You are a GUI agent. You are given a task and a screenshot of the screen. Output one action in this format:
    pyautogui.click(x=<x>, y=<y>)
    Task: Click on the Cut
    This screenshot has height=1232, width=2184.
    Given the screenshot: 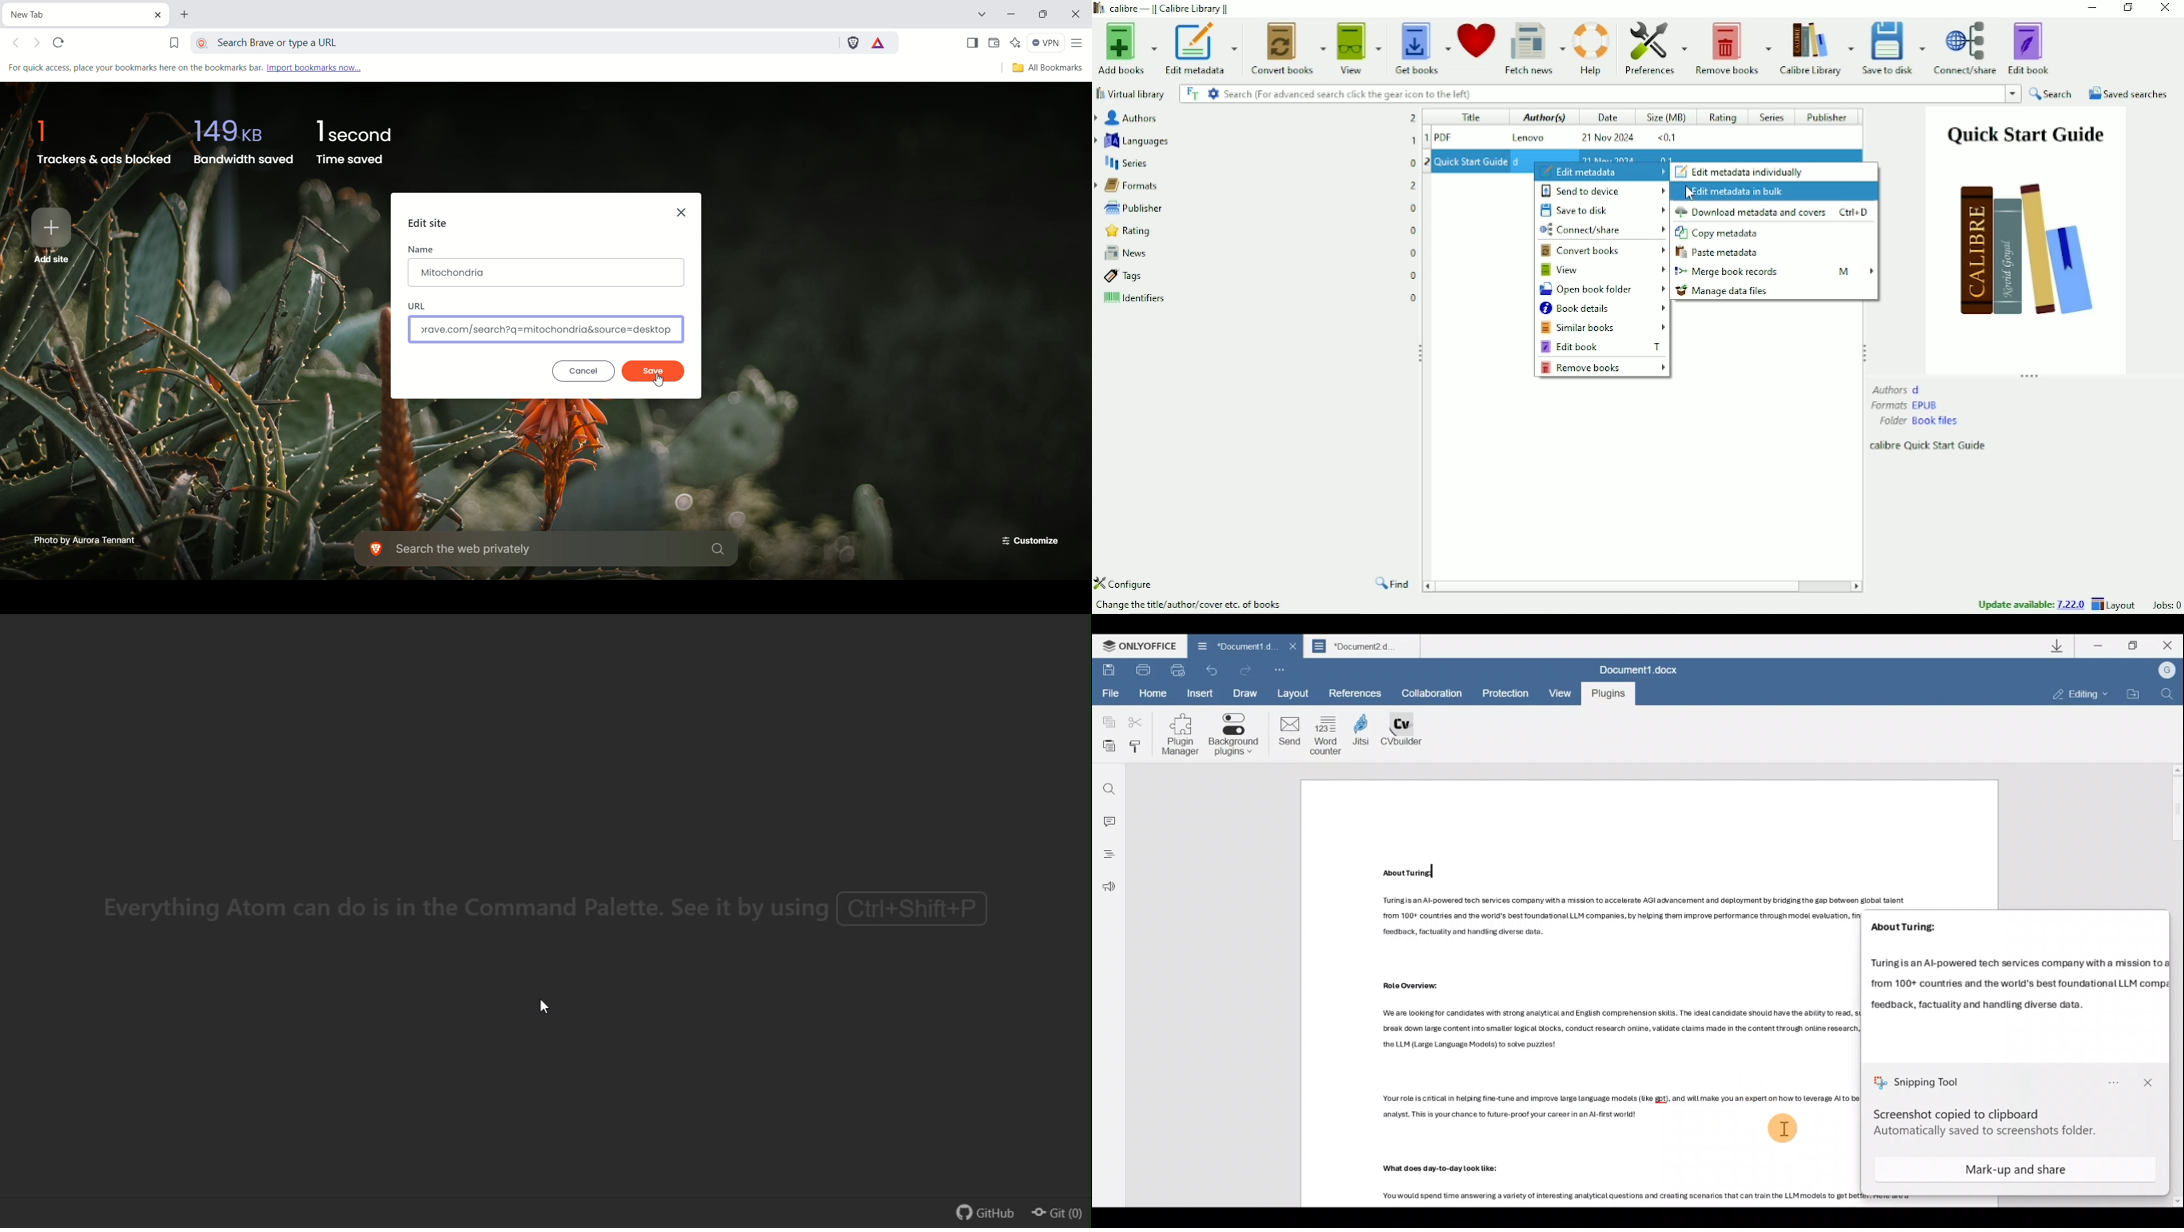 What is the action you would take?
    pyautogui.click(x=1136, y=723)
    